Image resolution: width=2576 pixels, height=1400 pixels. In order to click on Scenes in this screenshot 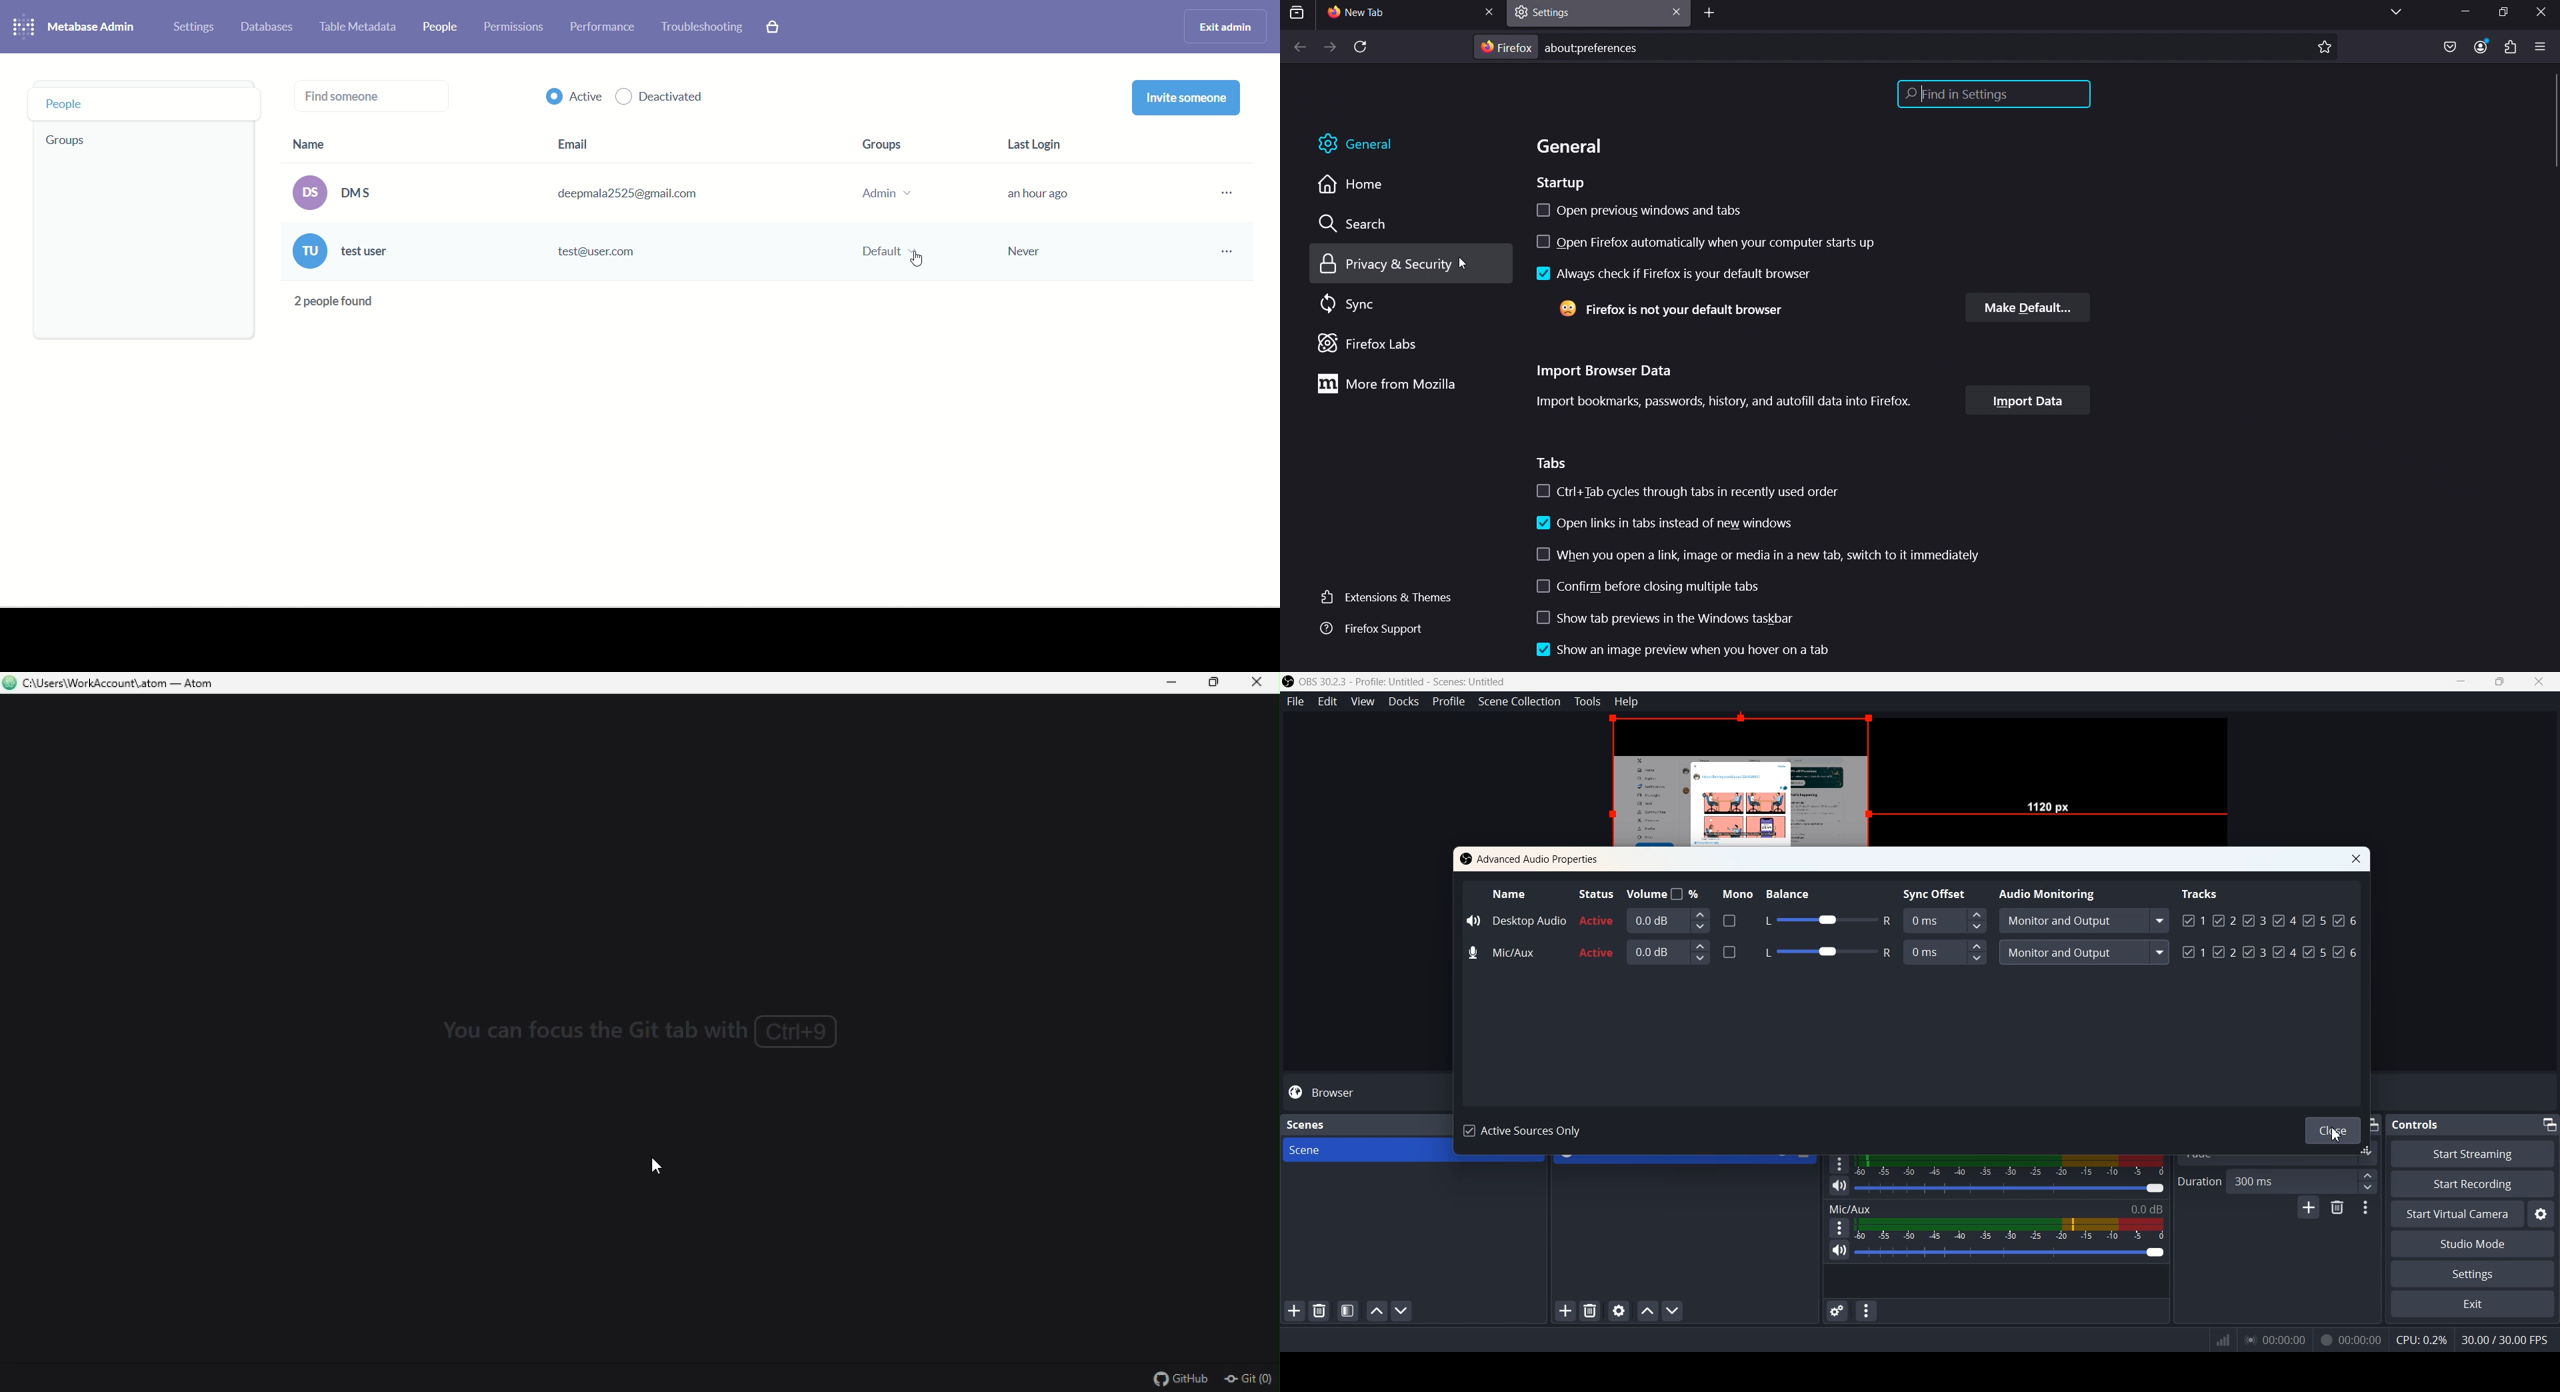, I will do `click(1305, 1123)`.